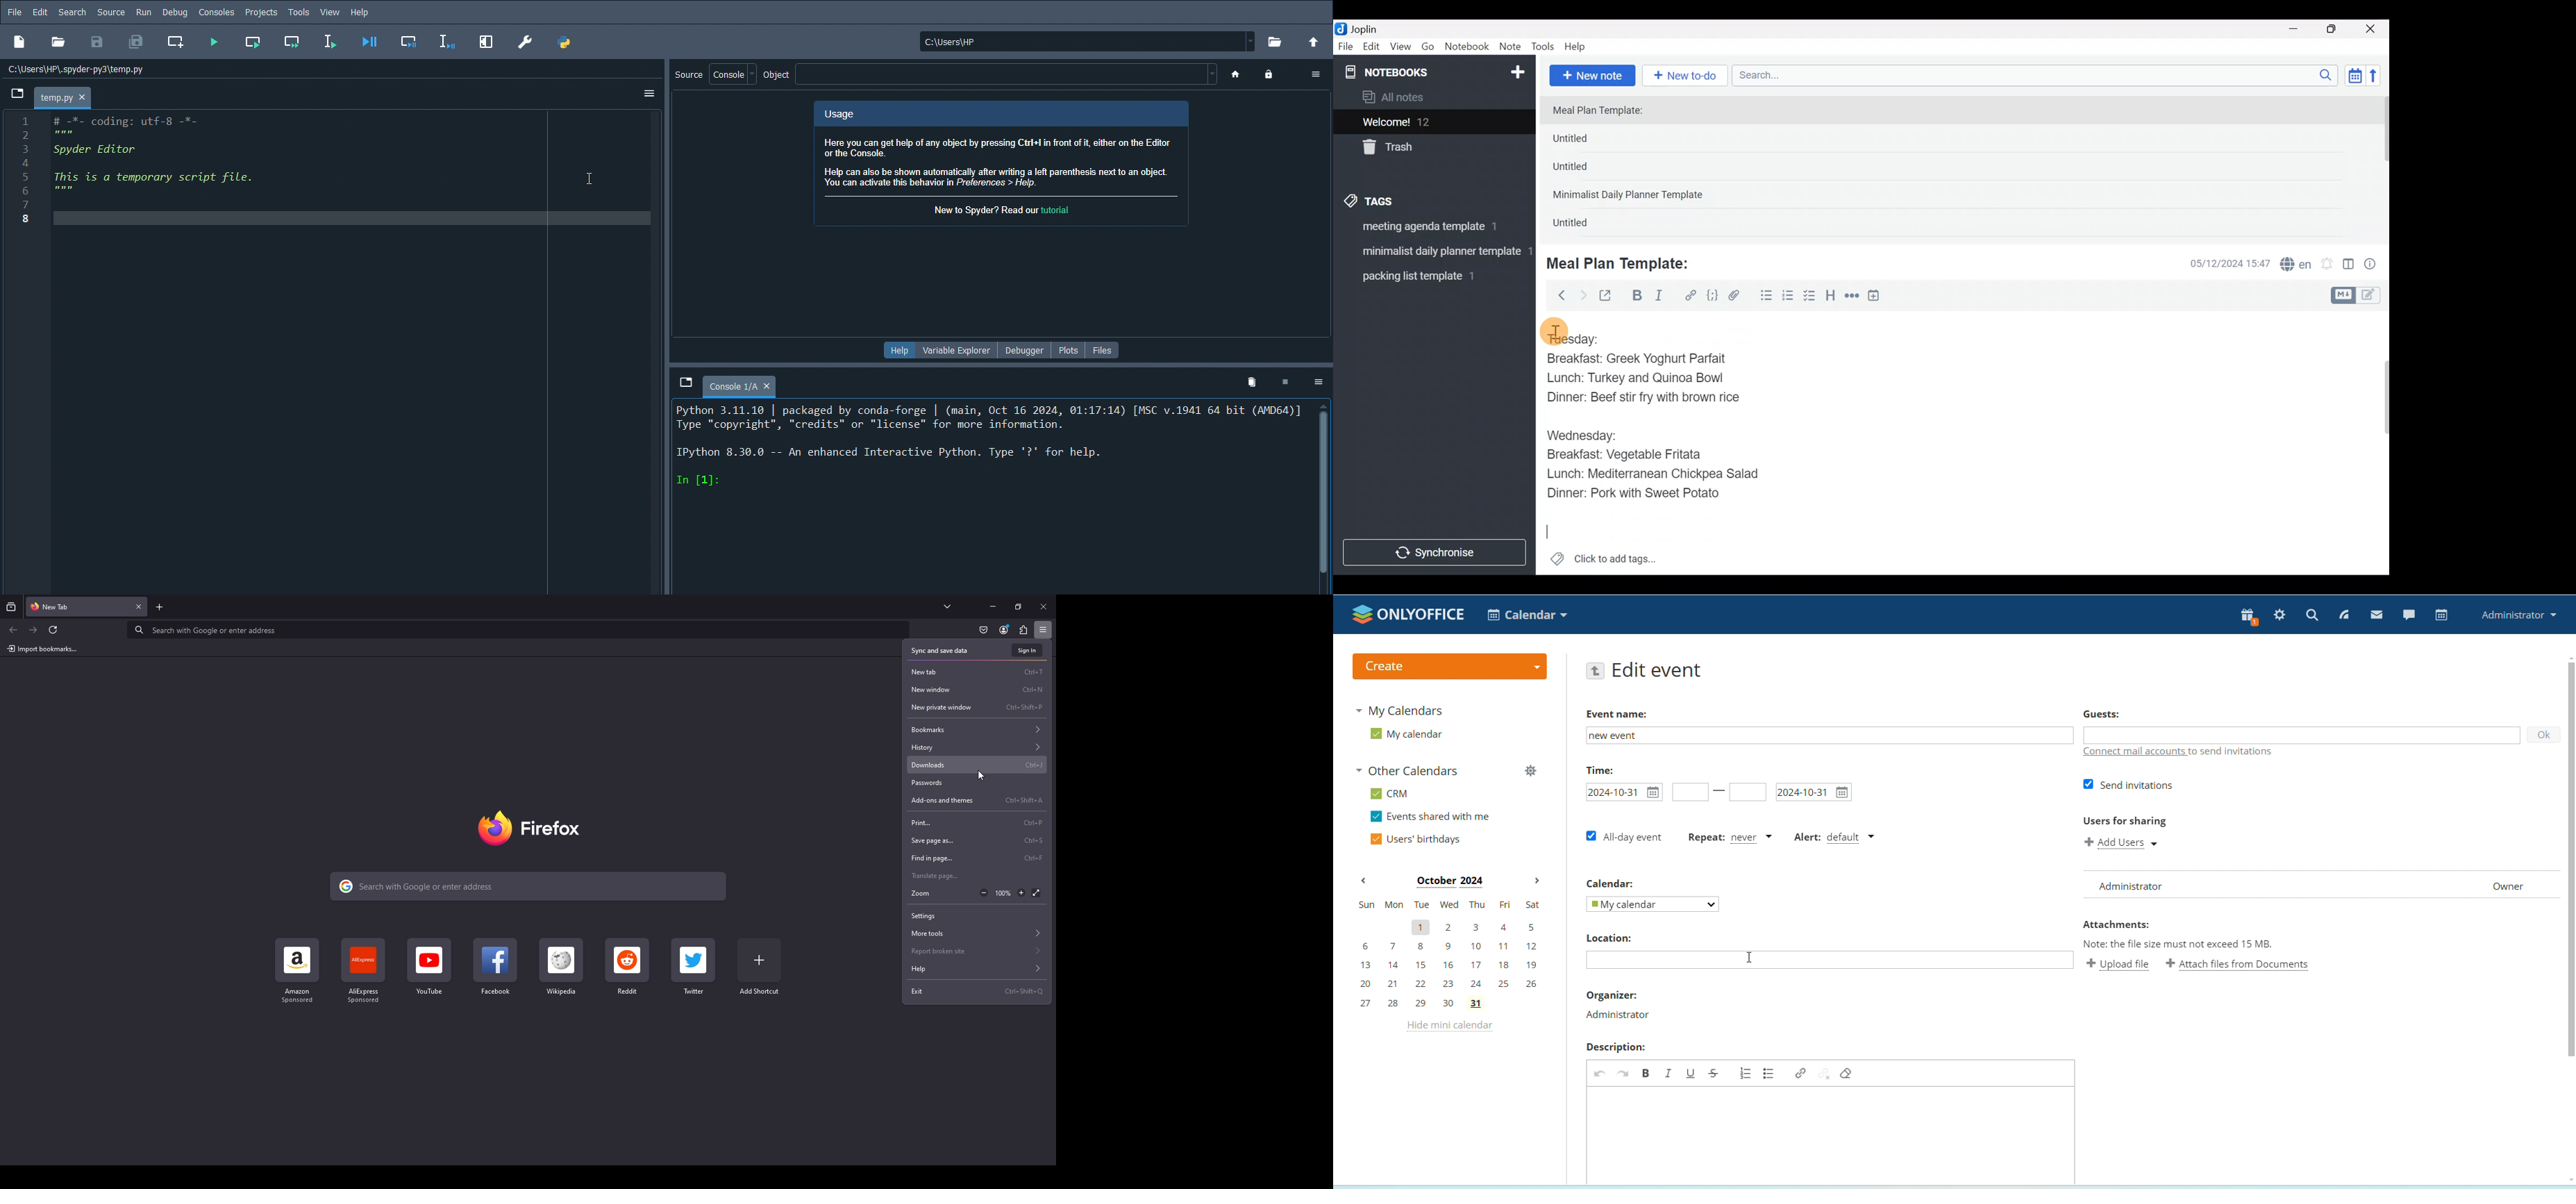 The image size is (2576, 1204). What do you see at coordinates (60, 43) in the screenshot?
I see `Open file` at bounding box center [60, 43].